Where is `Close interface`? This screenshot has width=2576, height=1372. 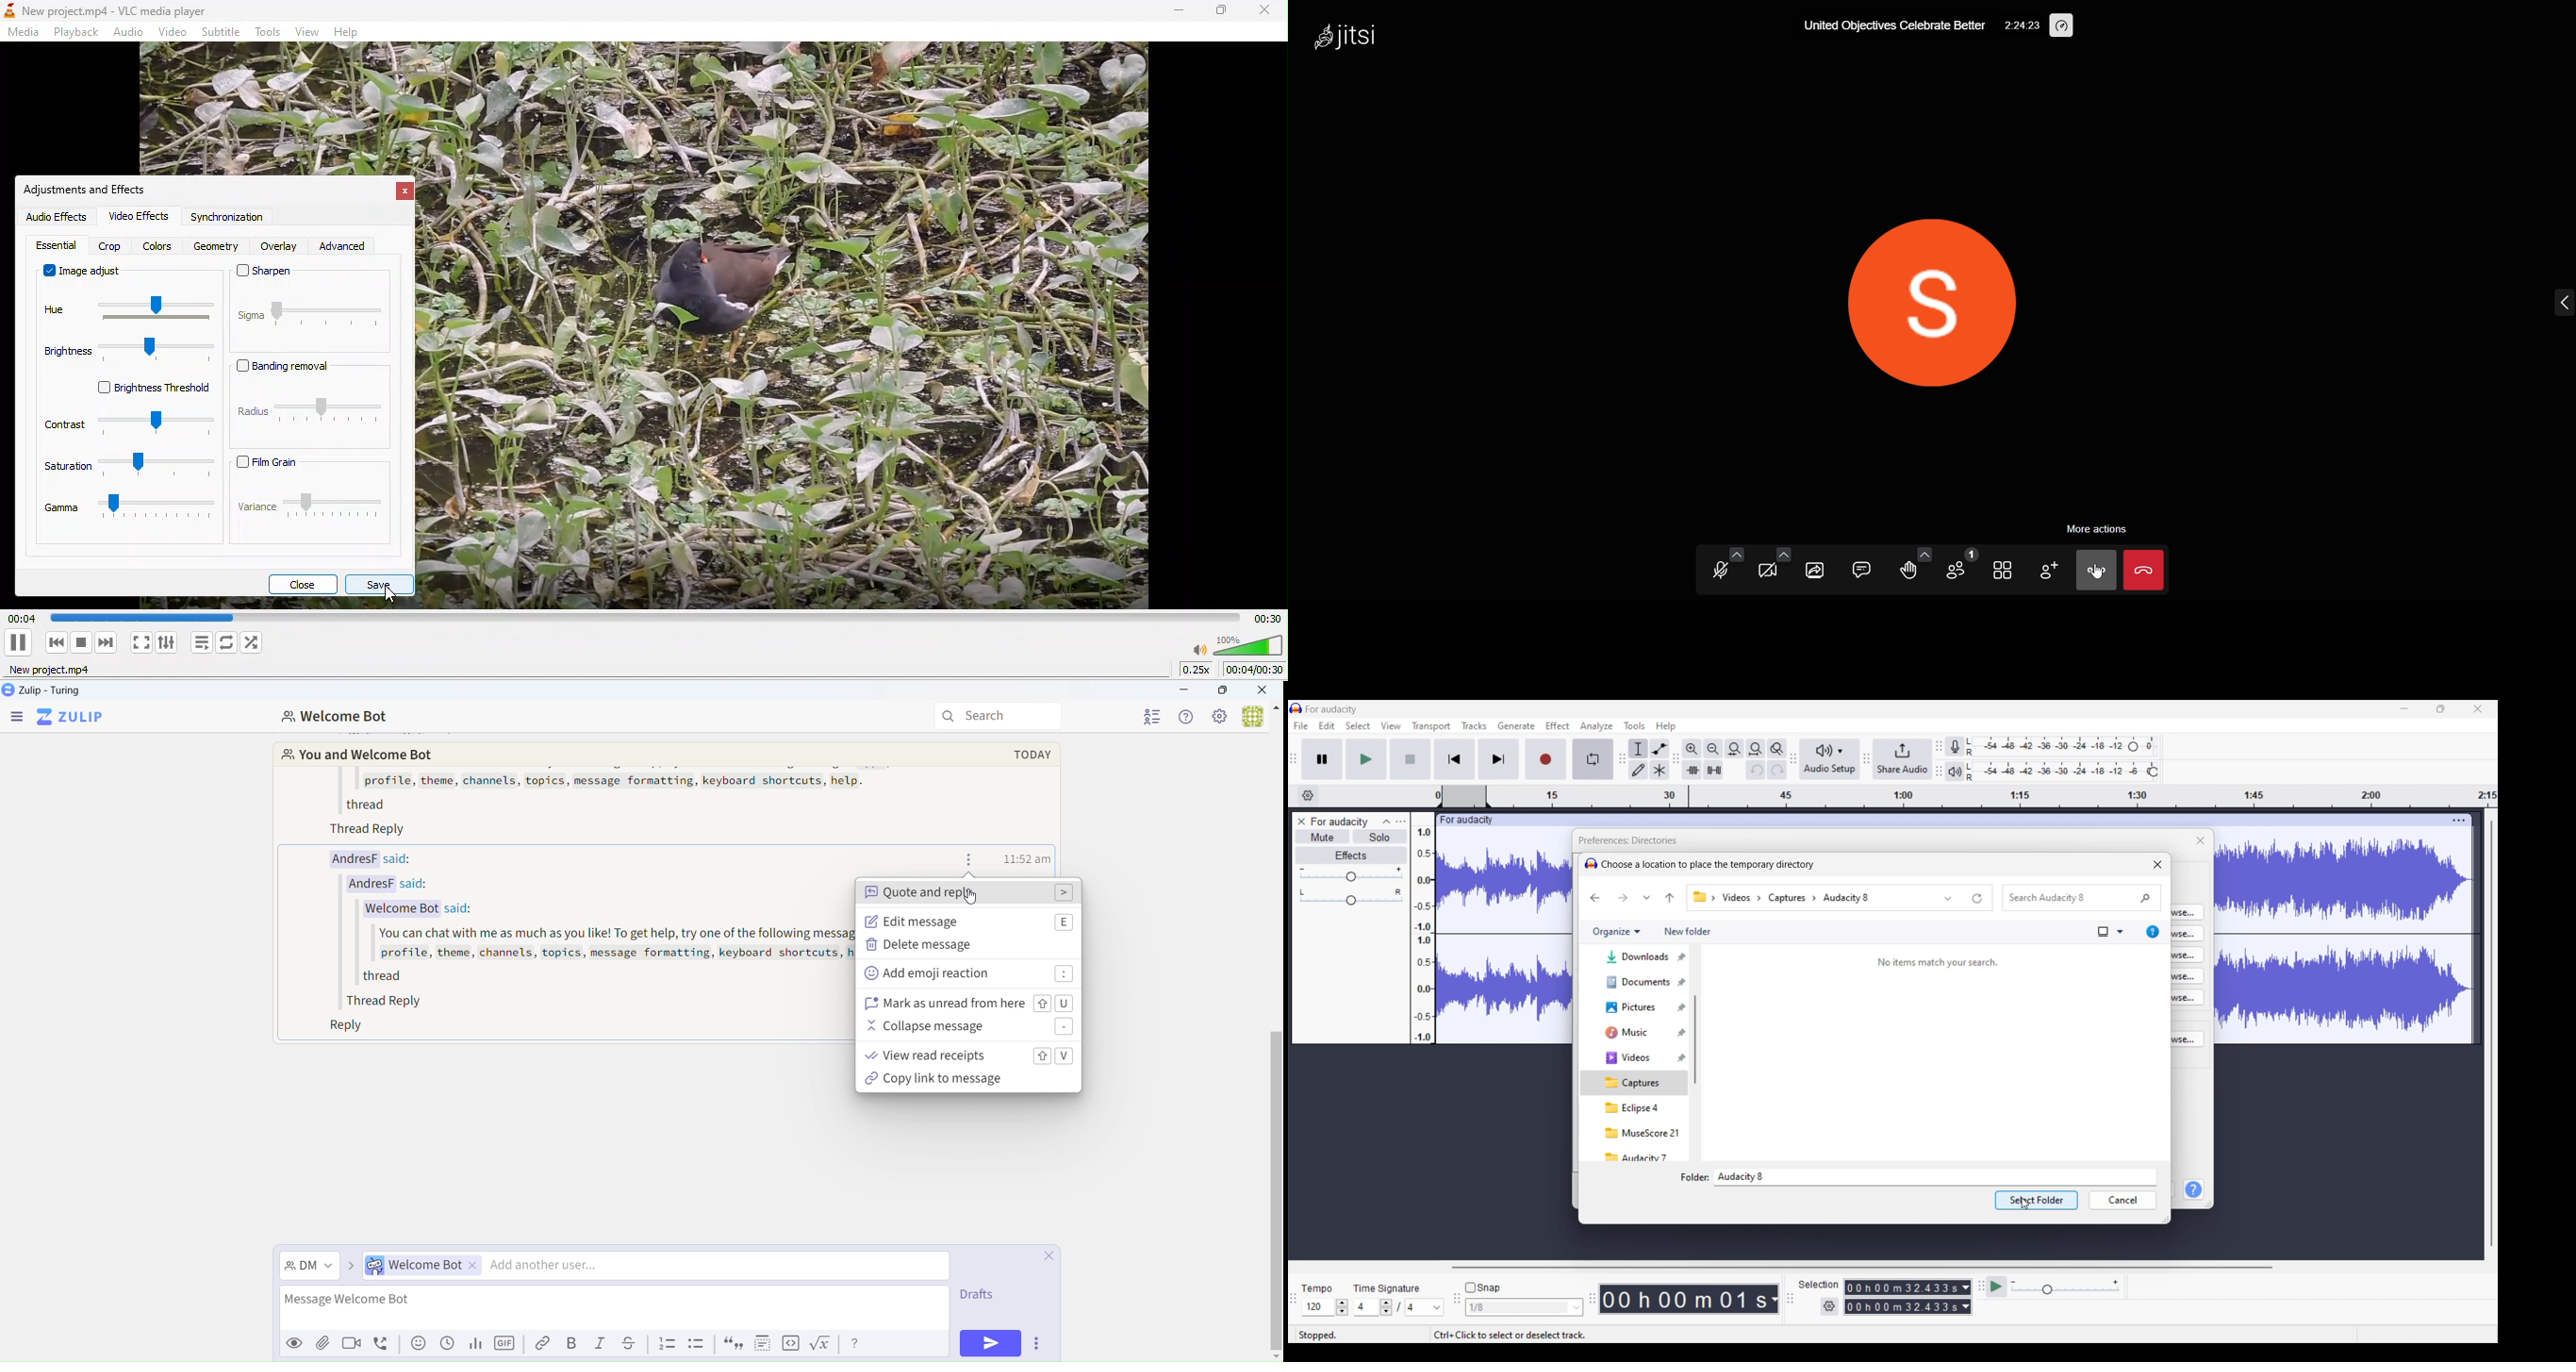 Close interface is located at coordinates (2479, 709).